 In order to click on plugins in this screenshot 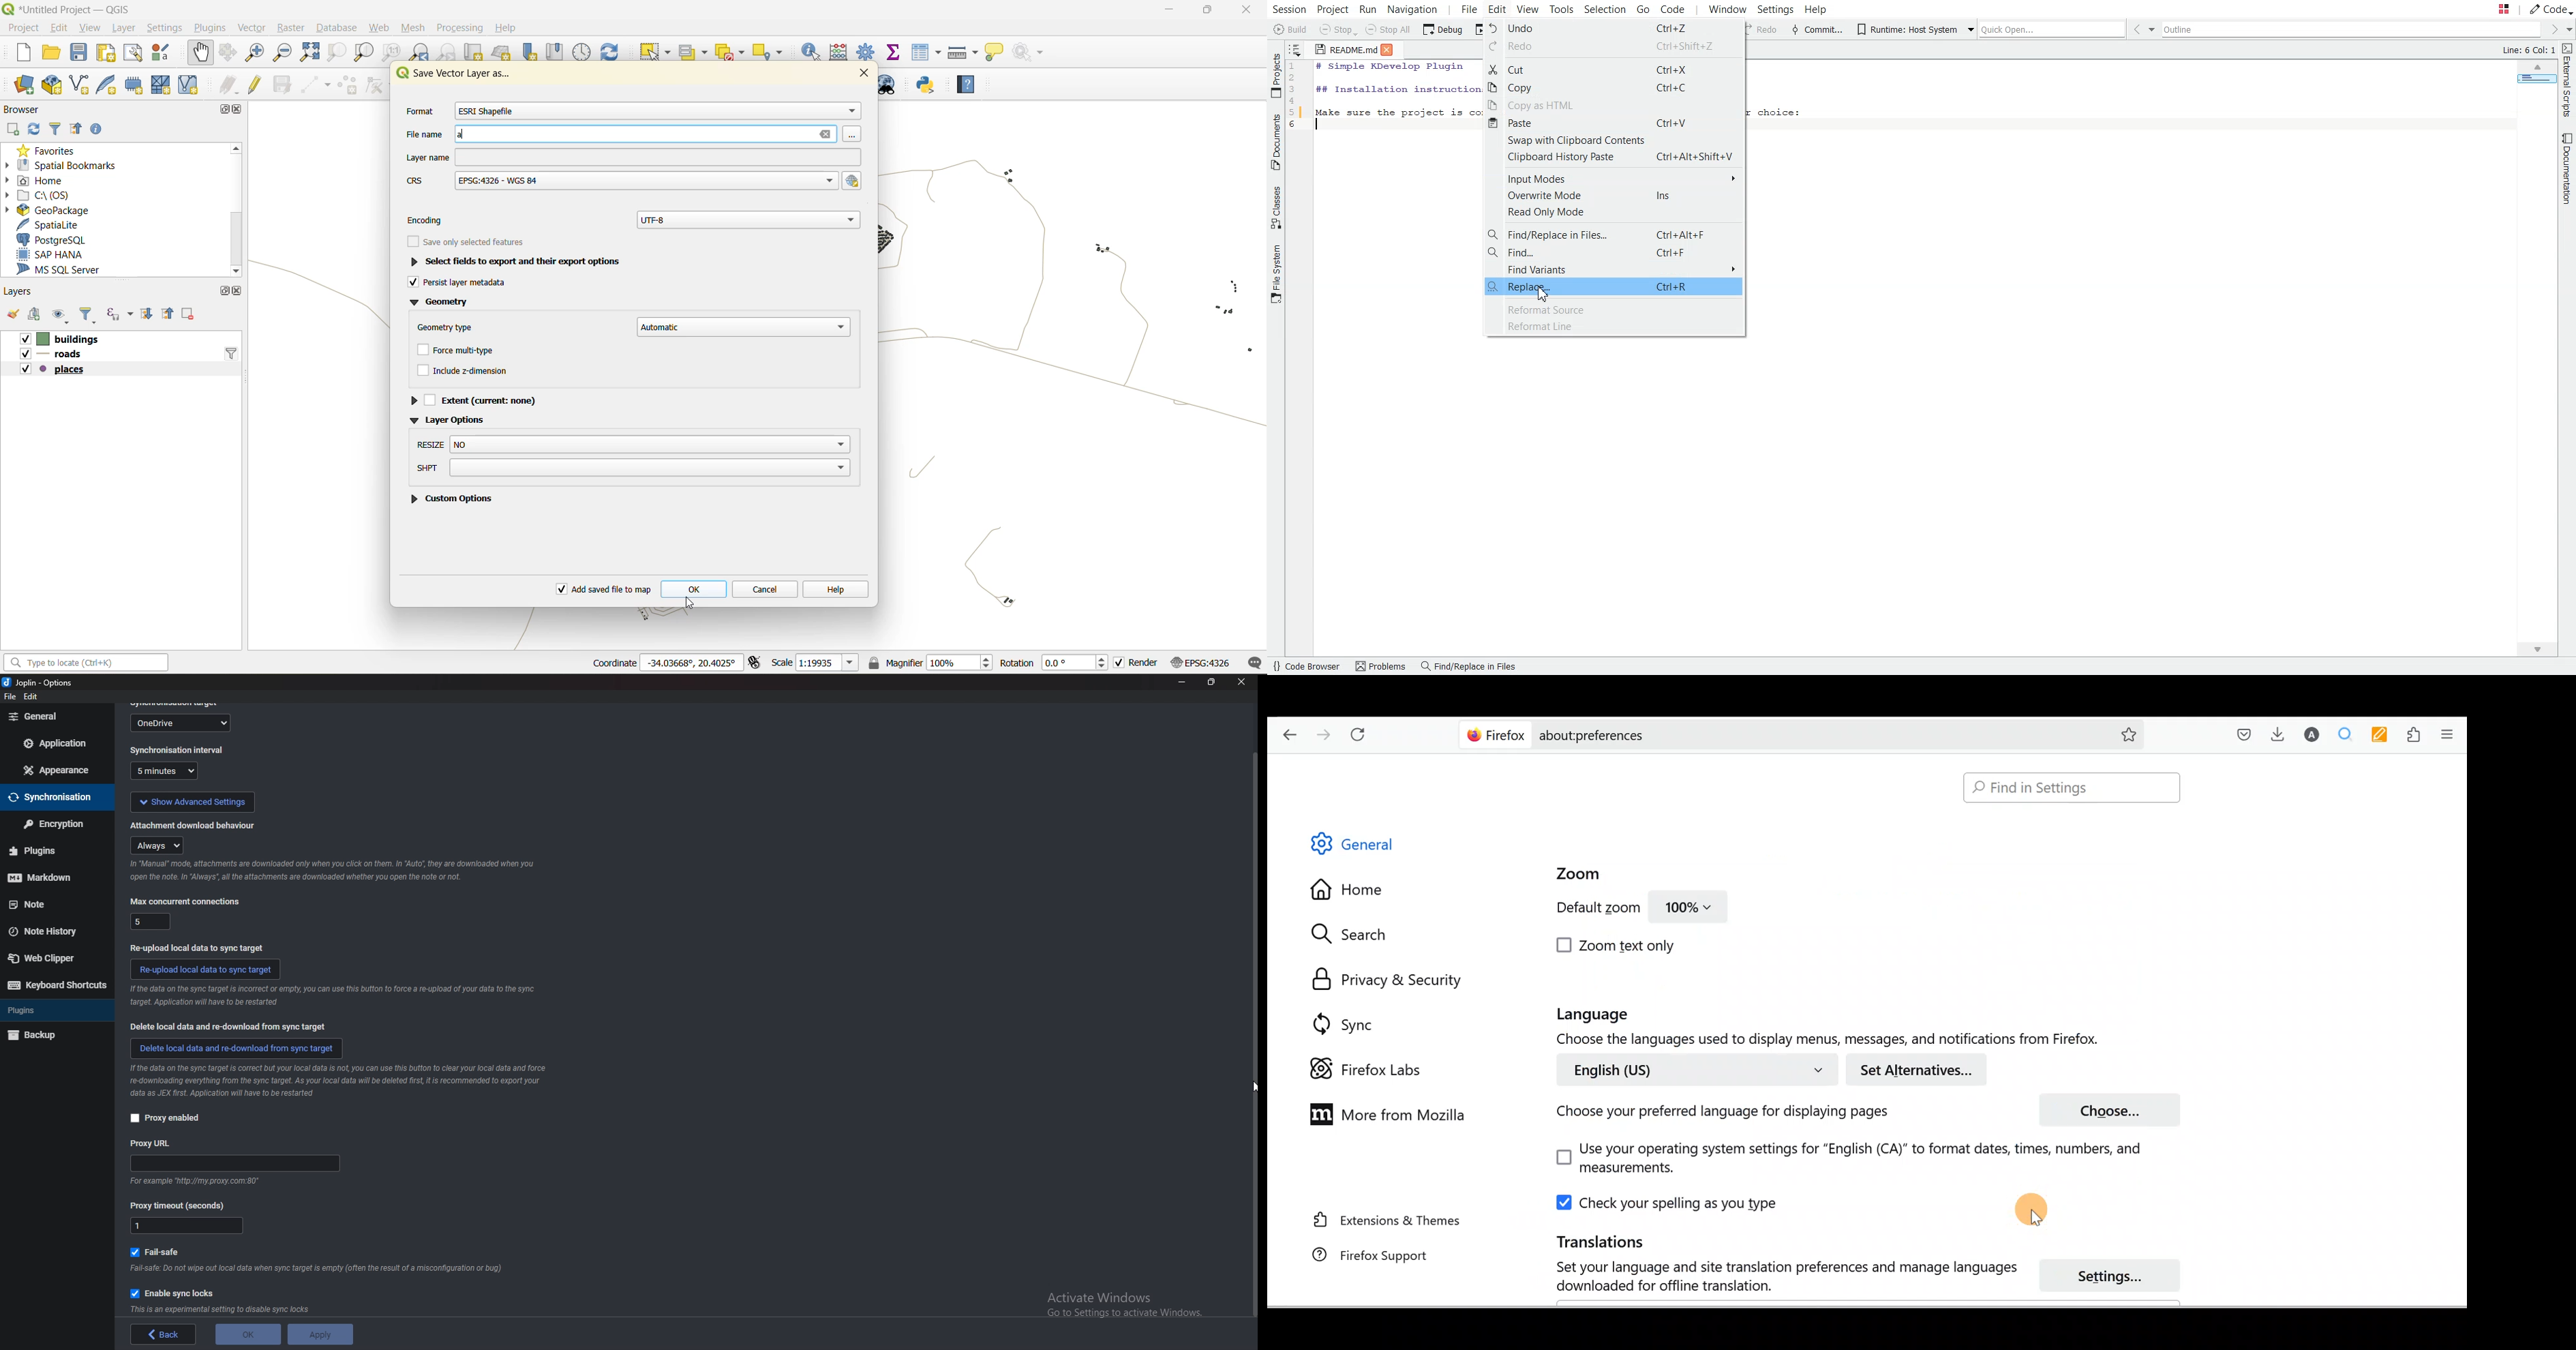, I will do `click(47, 851)`.